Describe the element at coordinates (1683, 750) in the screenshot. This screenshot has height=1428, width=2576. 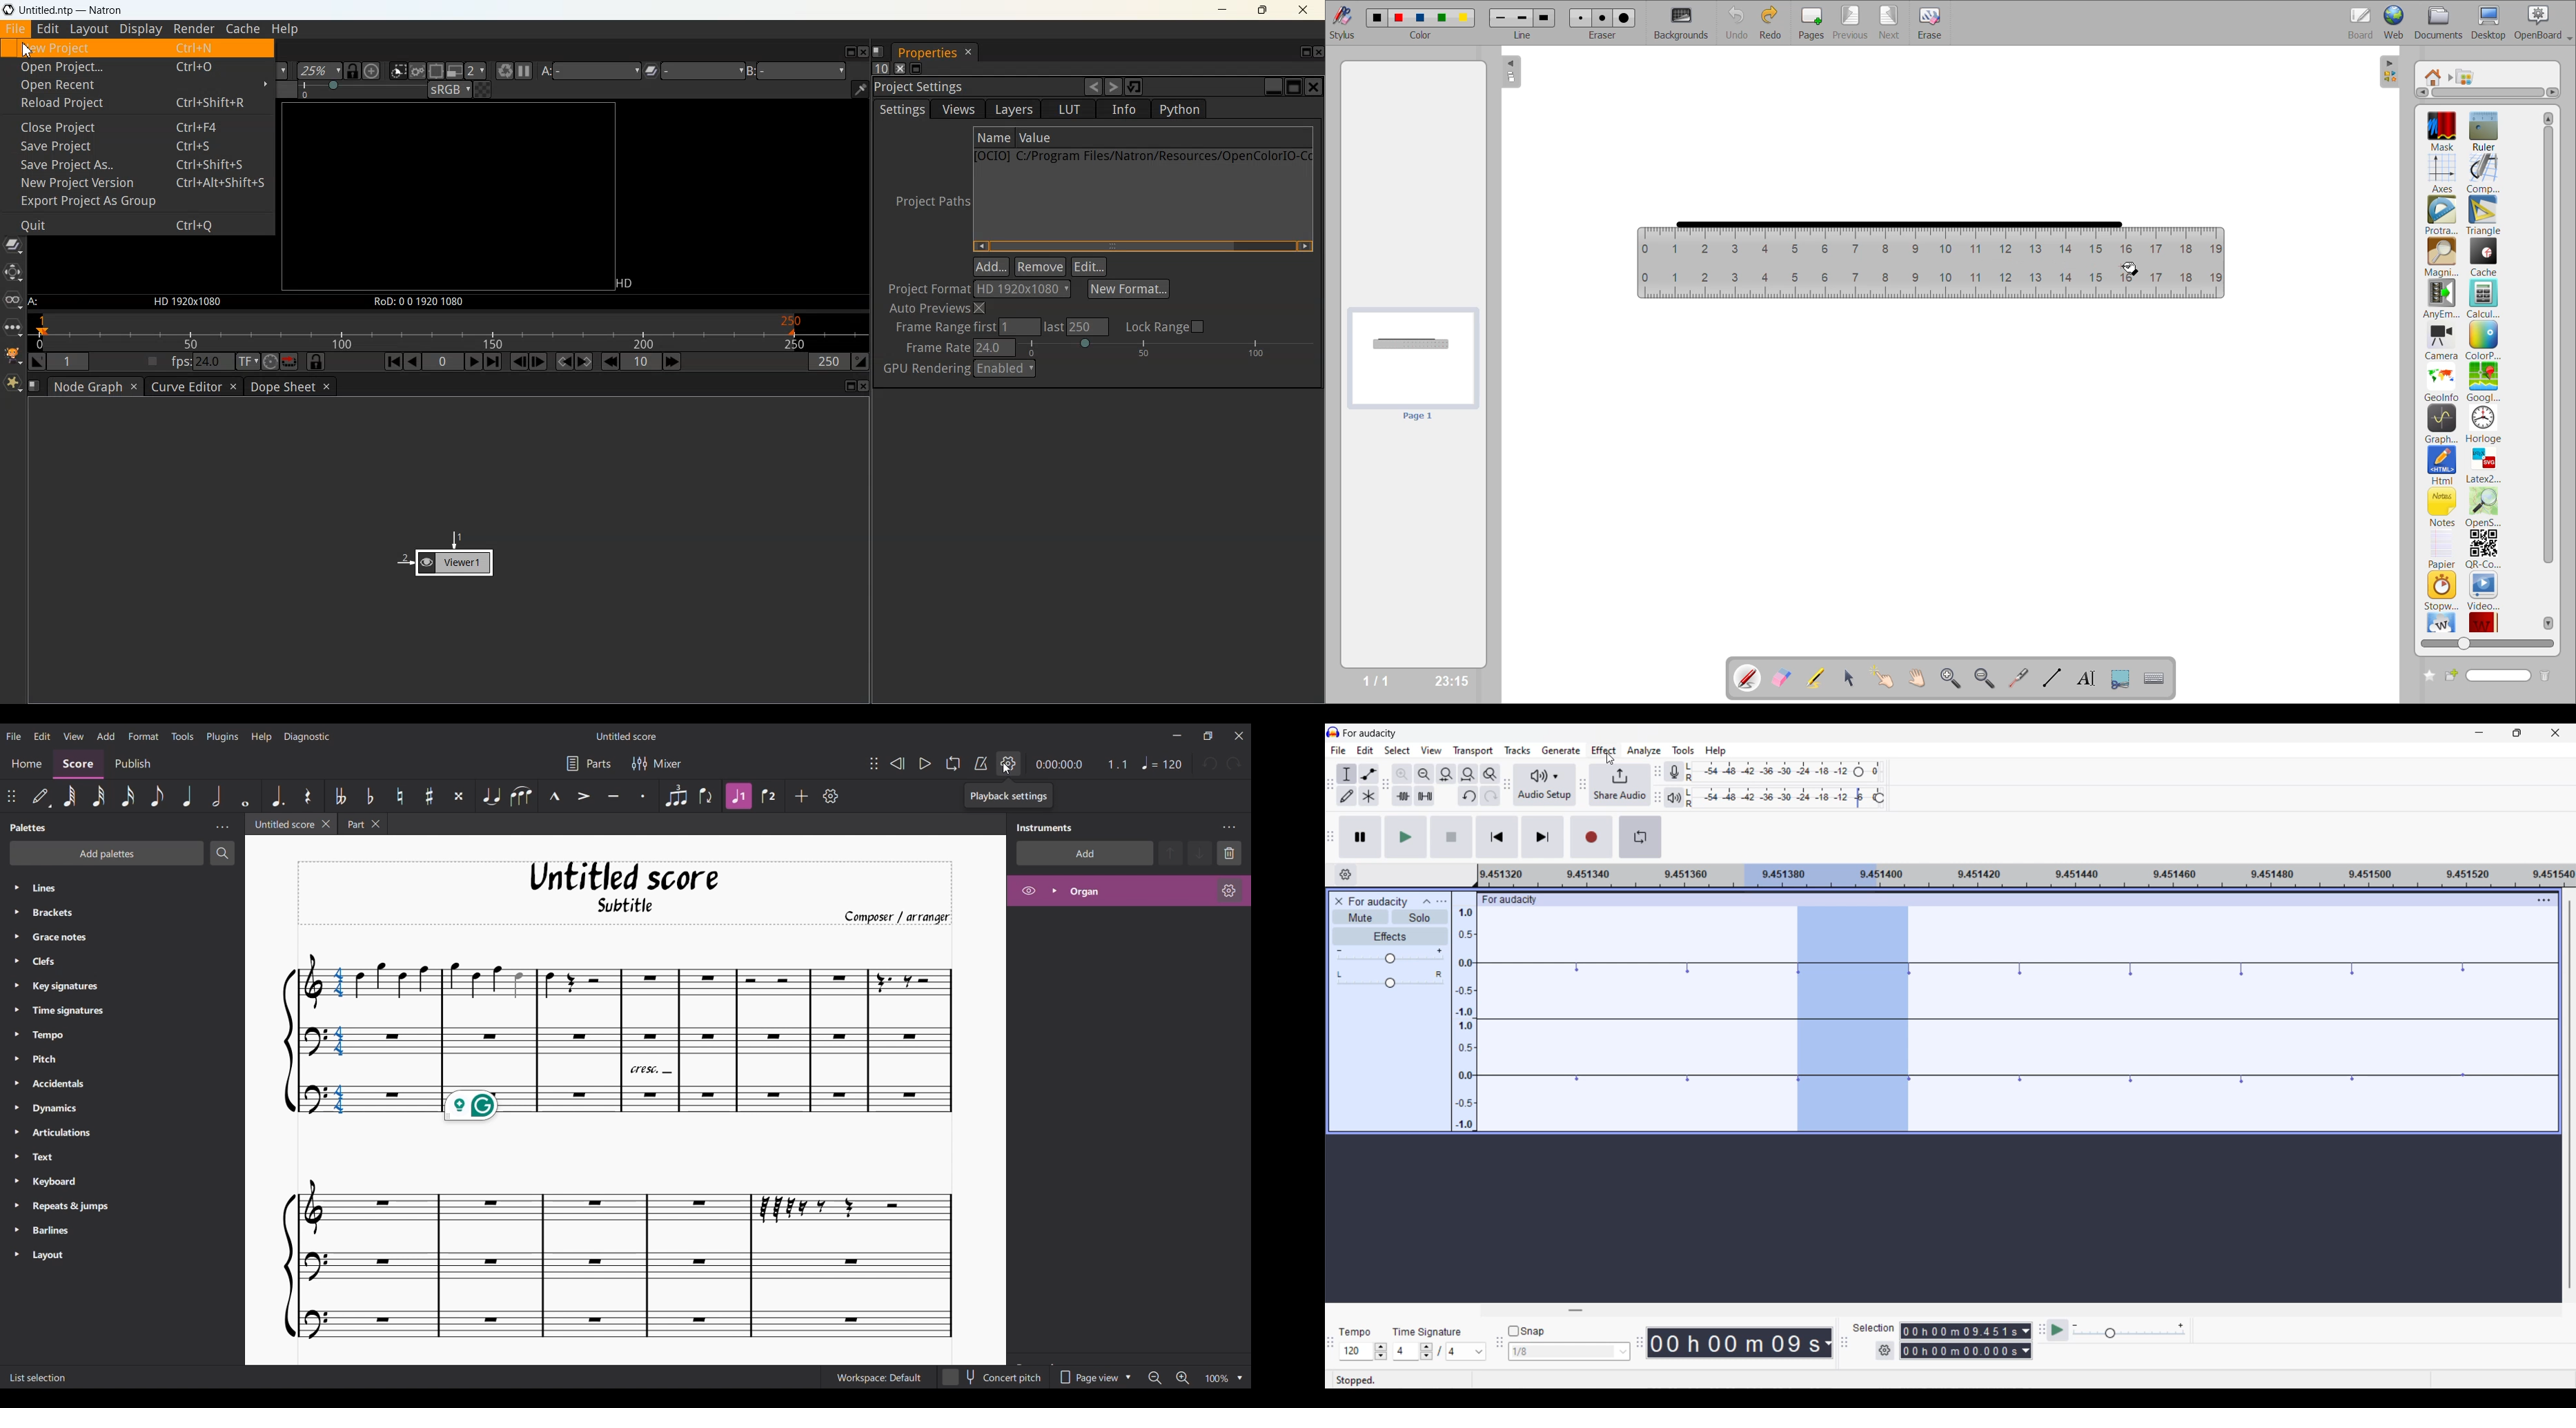
I see `Tools menu` at that location.